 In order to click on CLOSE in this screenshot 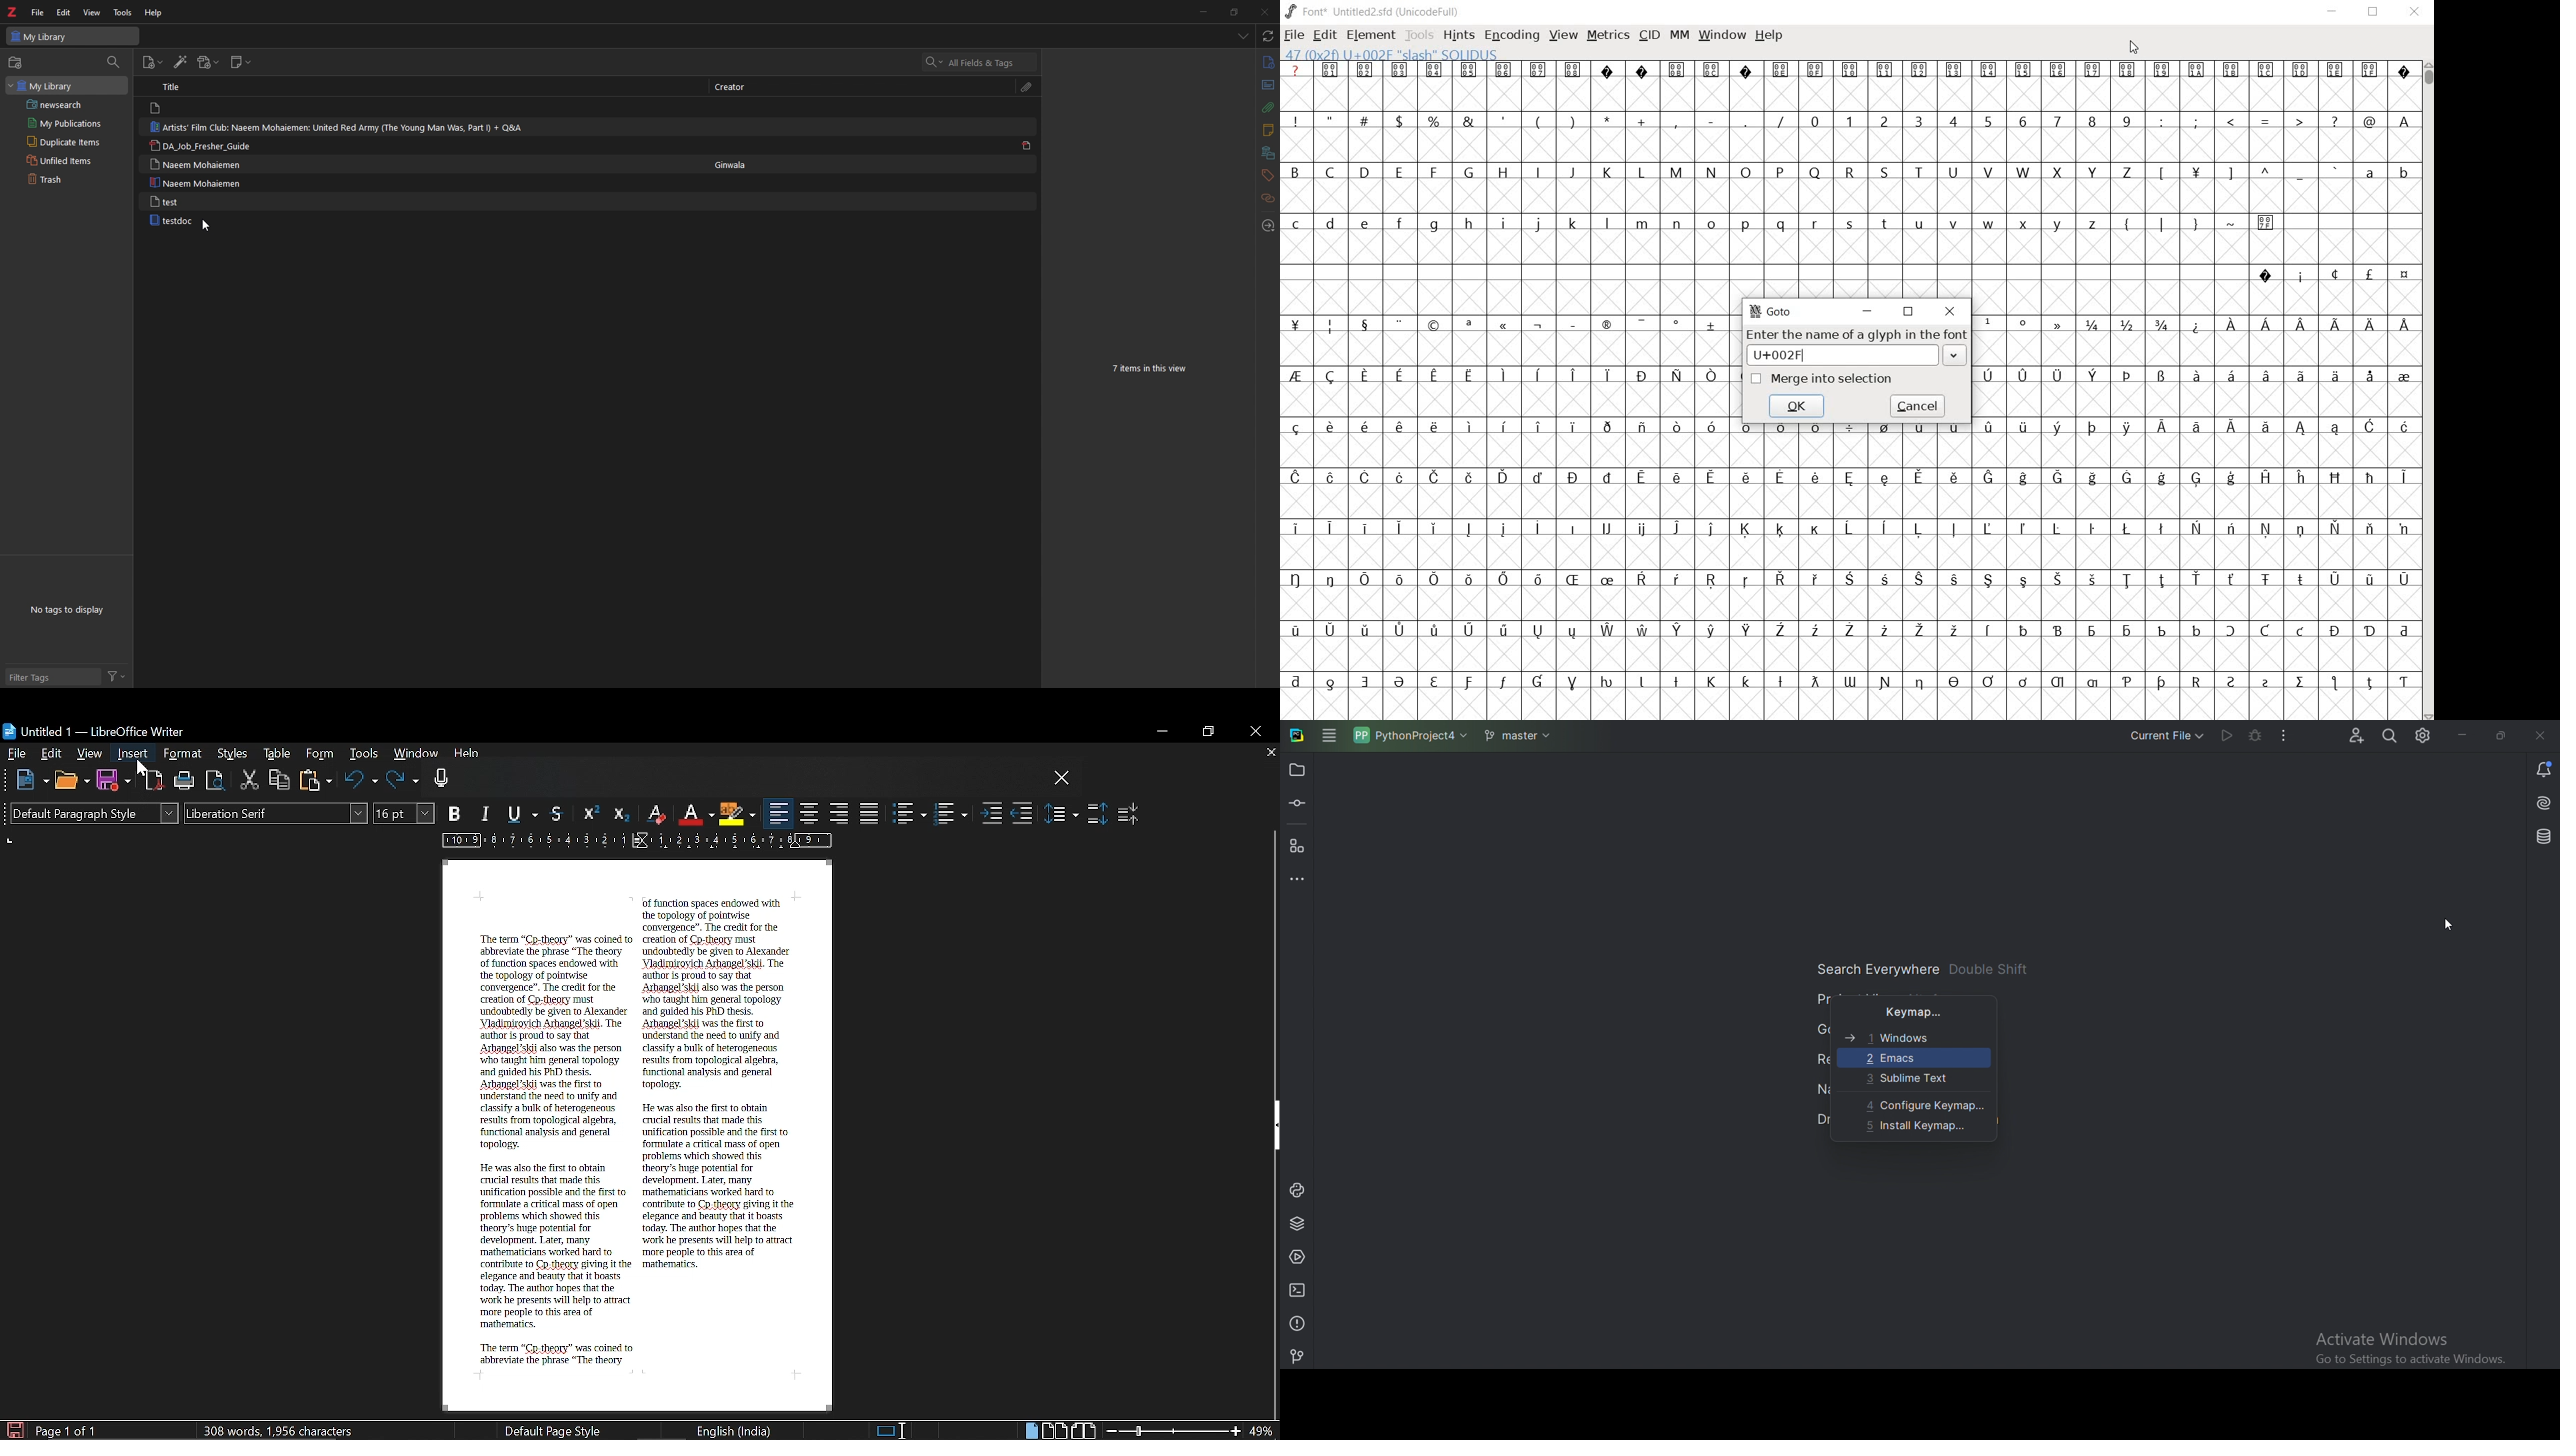, I will do `click(2414, 12)`.